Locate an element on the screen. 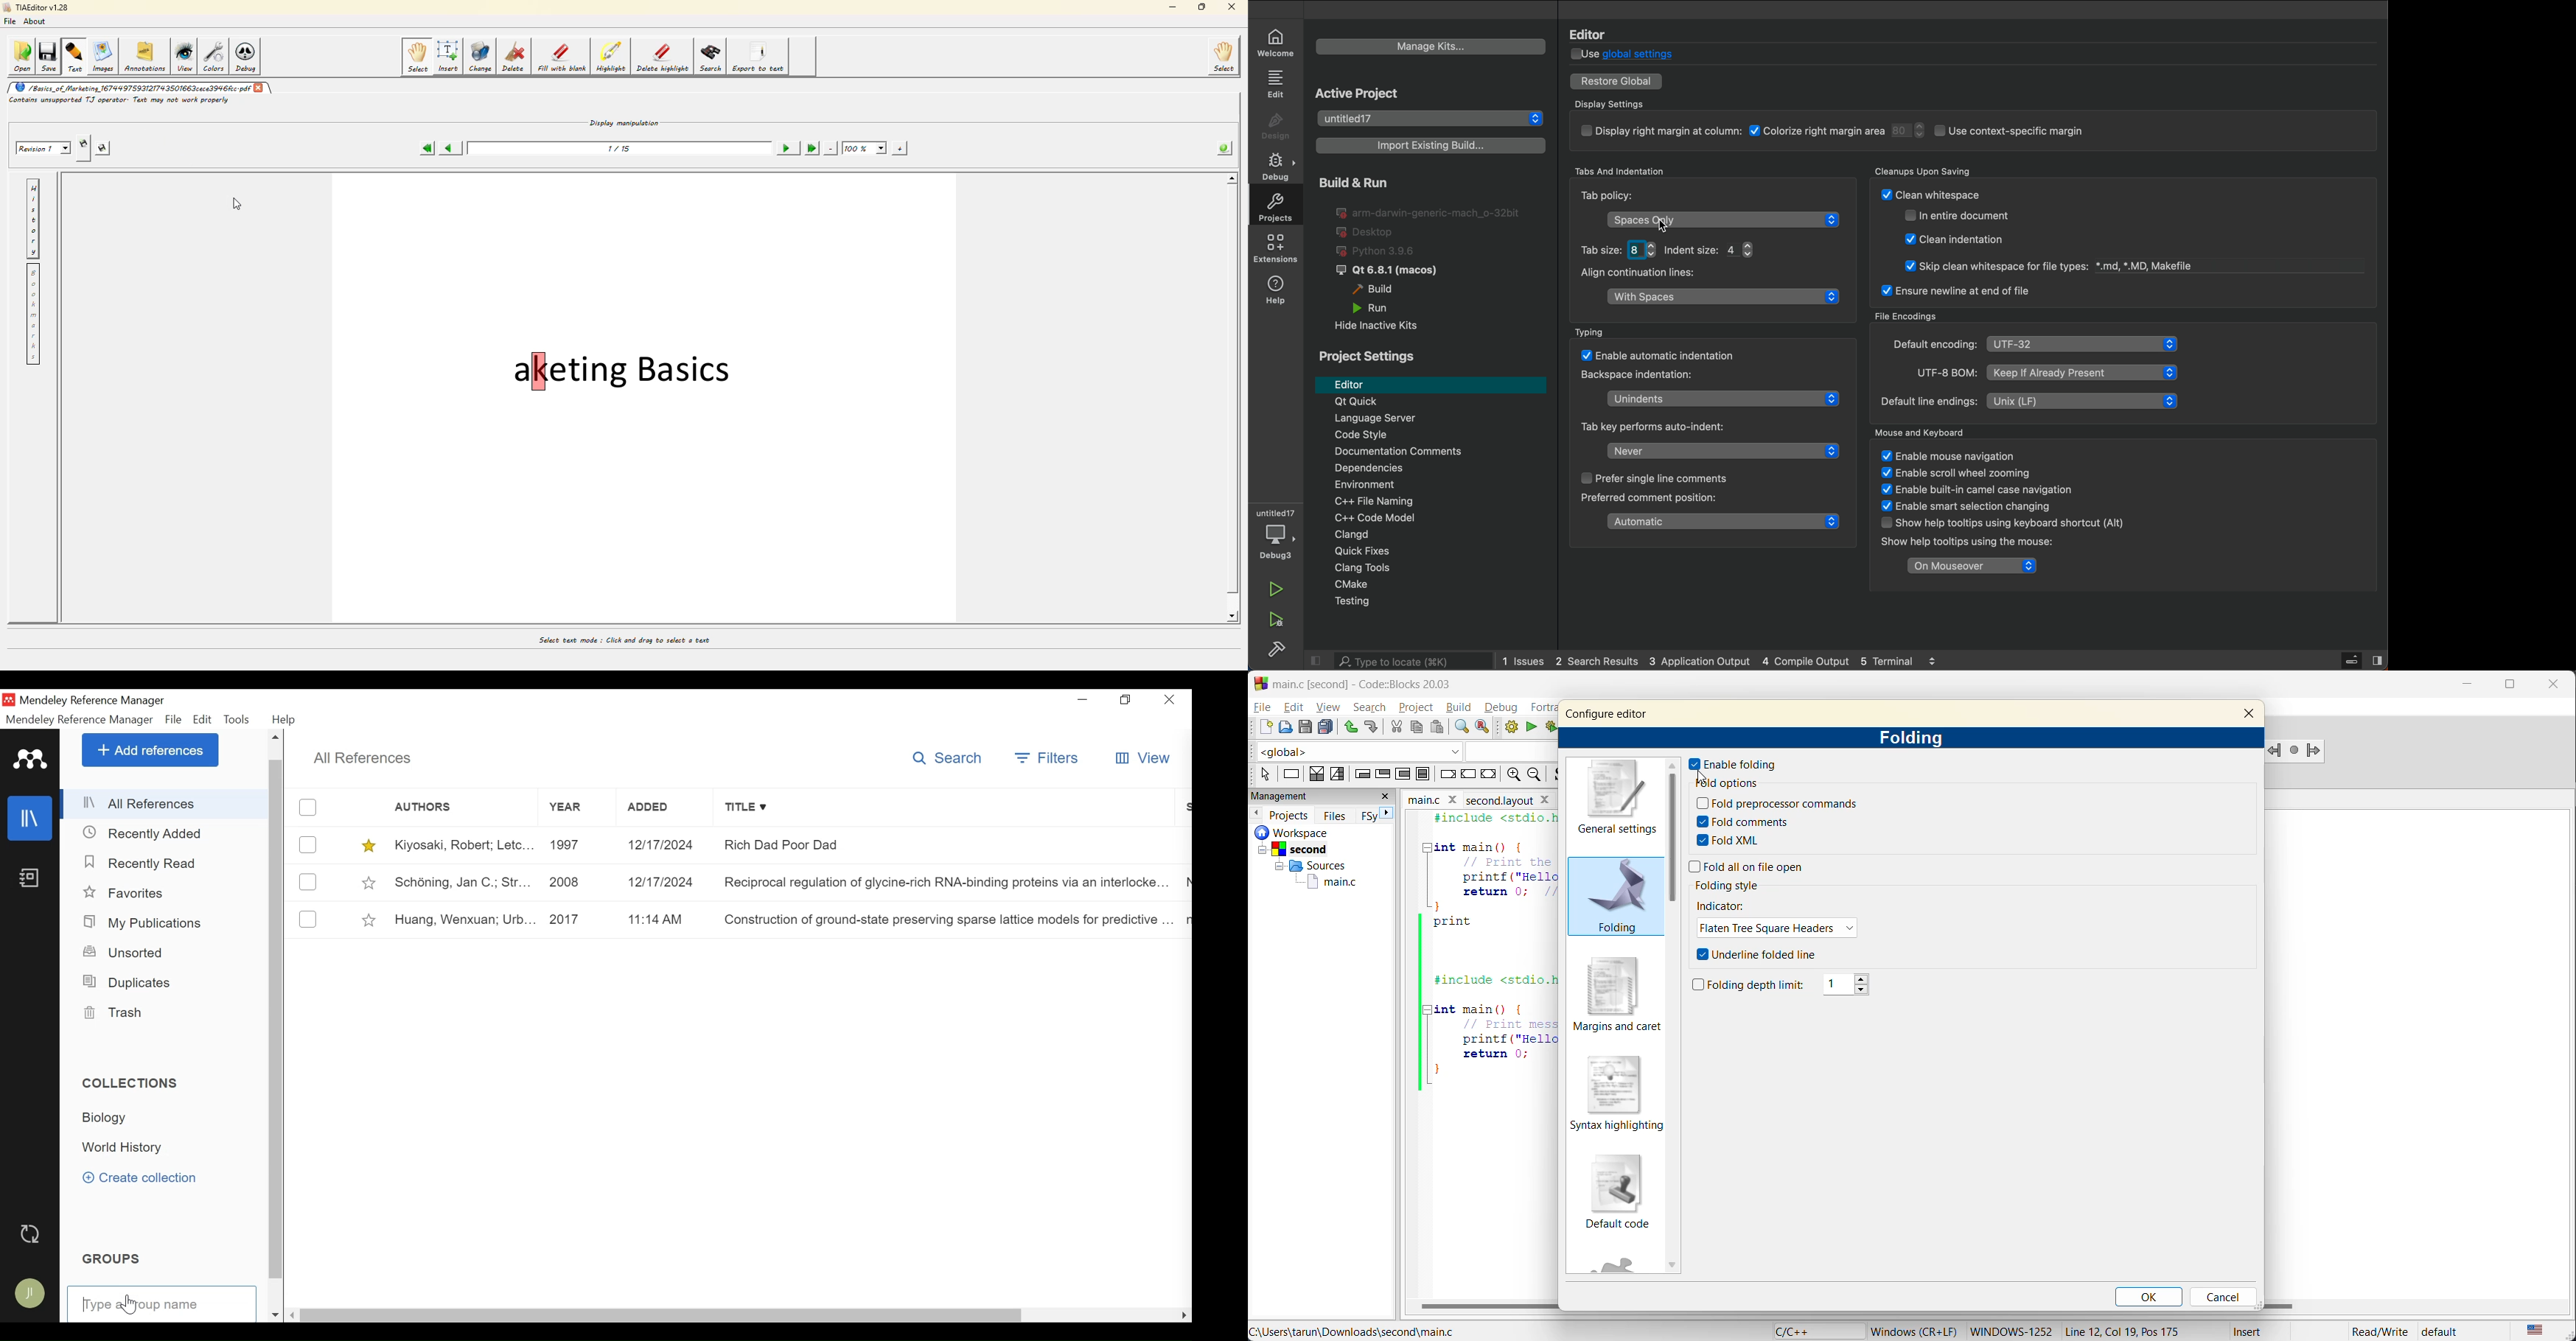  Quick fixes is located at coordinates (1434, 552).